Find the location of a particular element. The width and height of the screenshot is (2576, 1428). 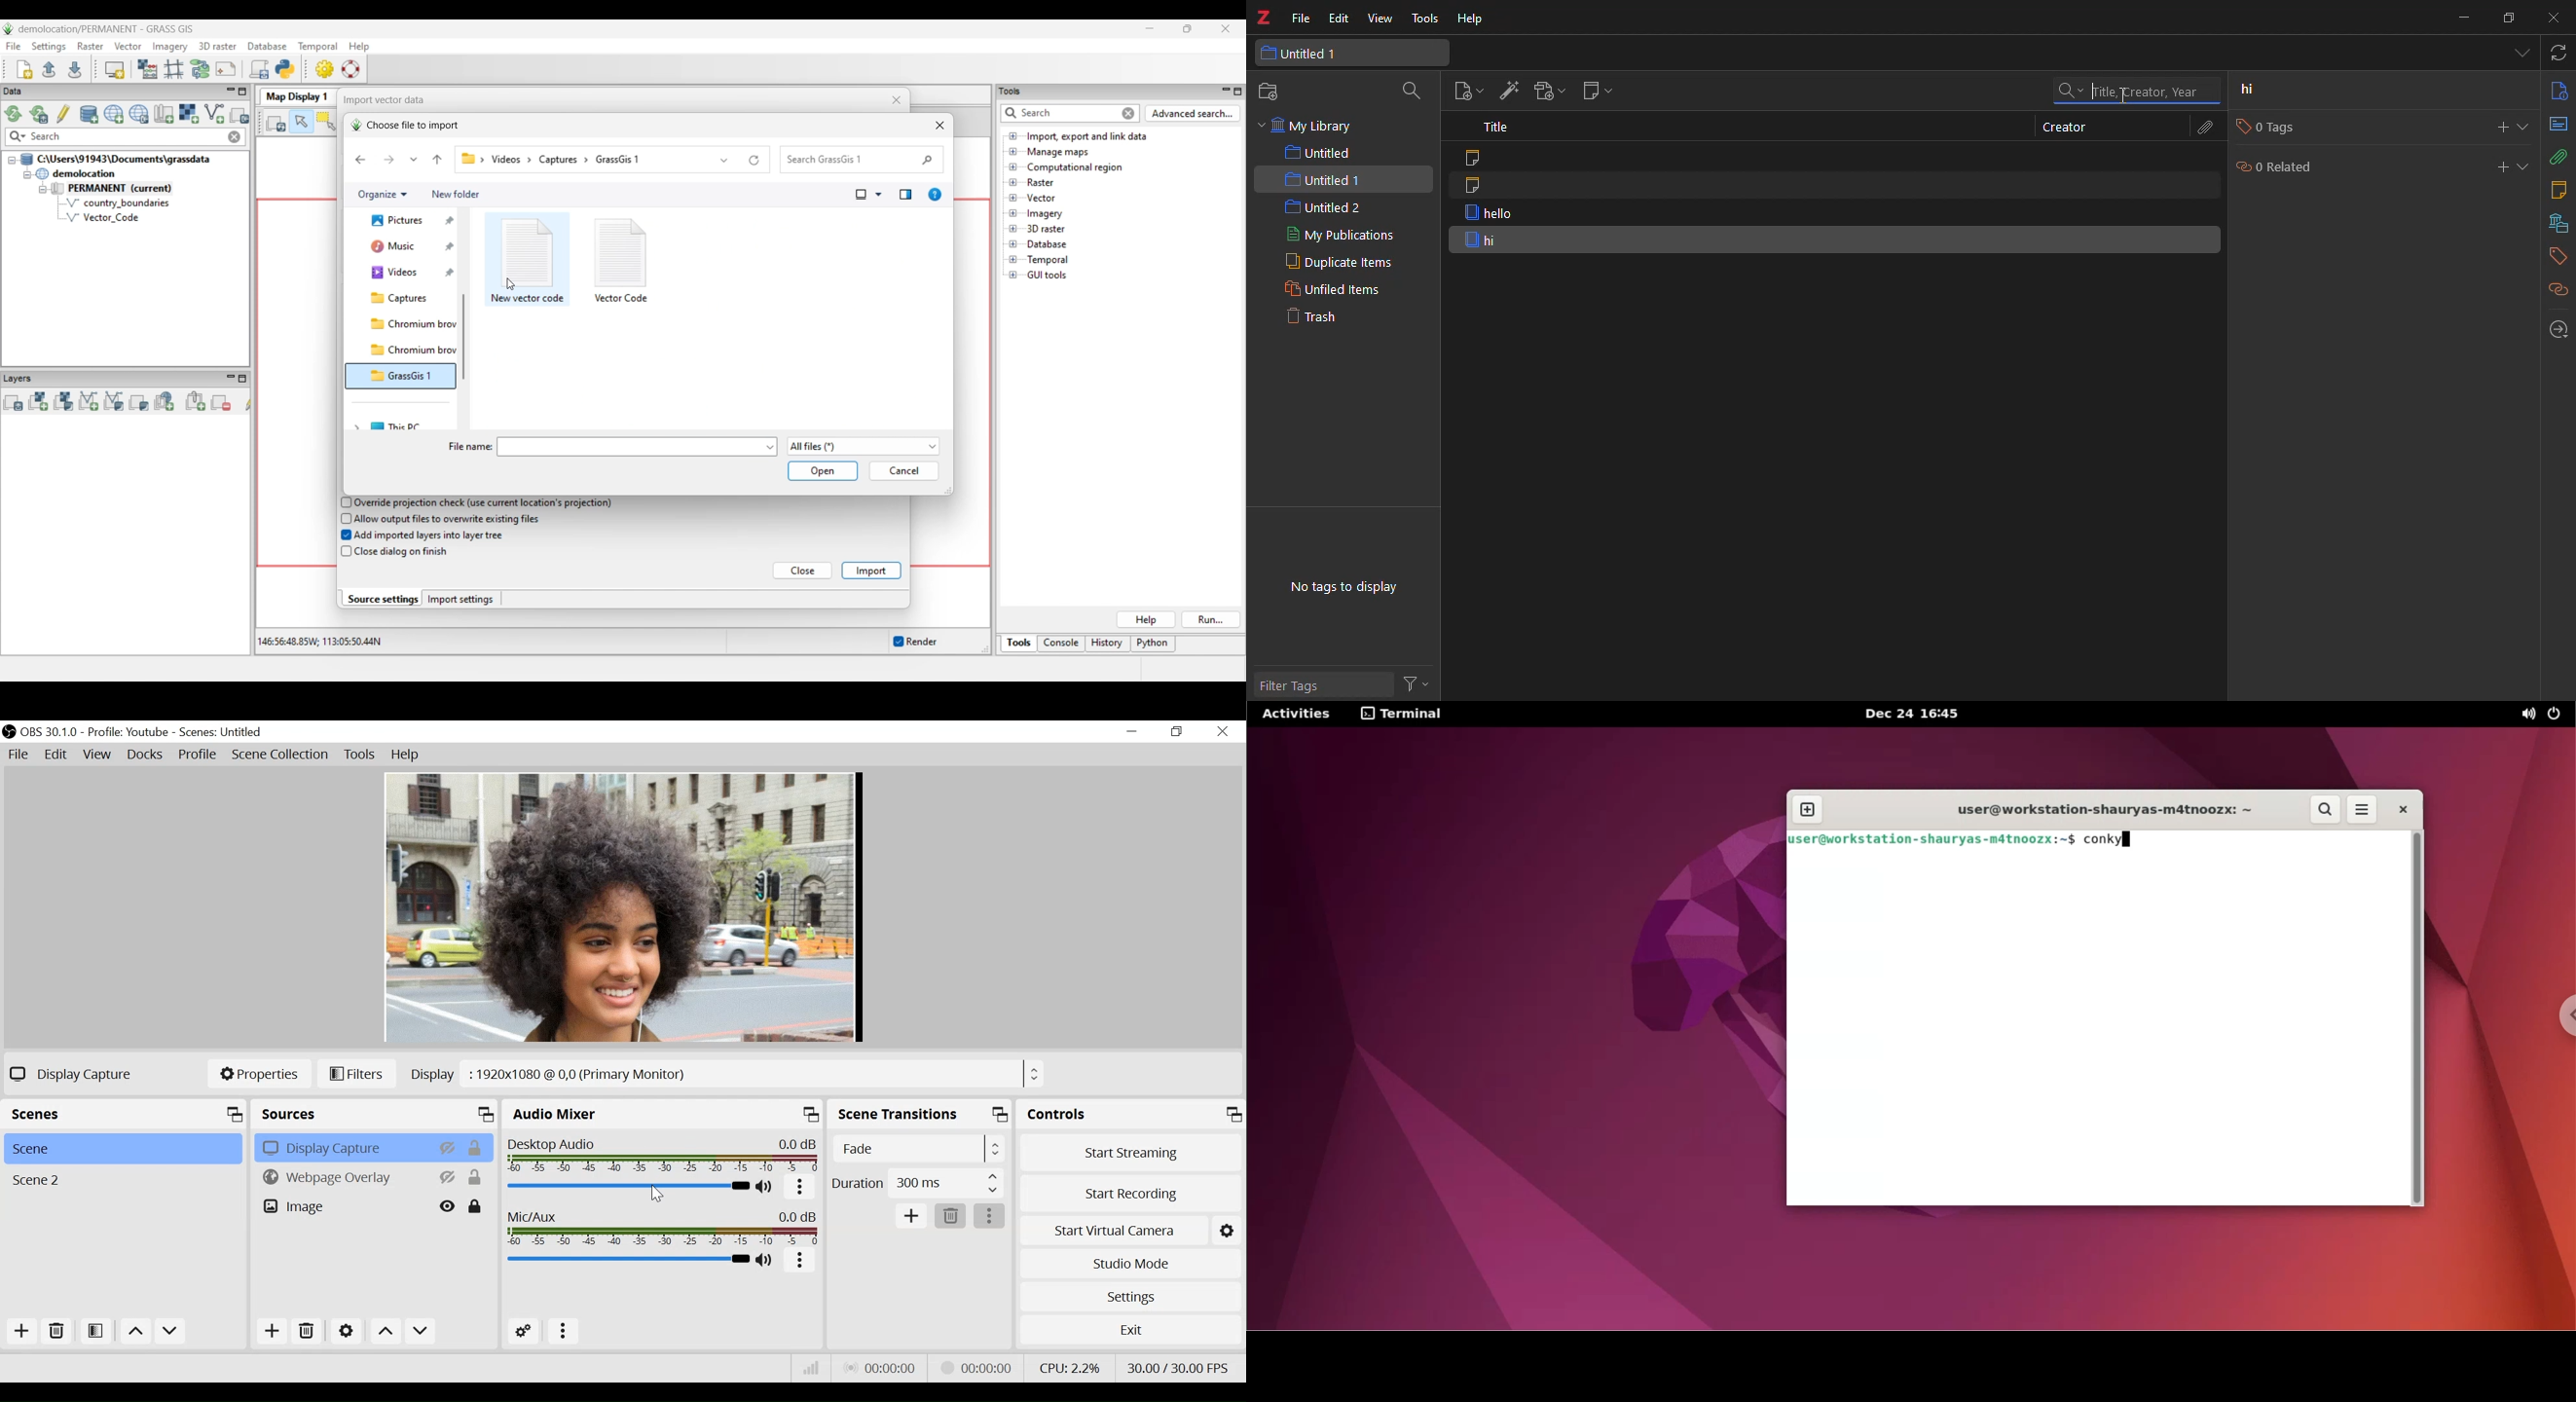

Console is located at coordinates (1061, 645).